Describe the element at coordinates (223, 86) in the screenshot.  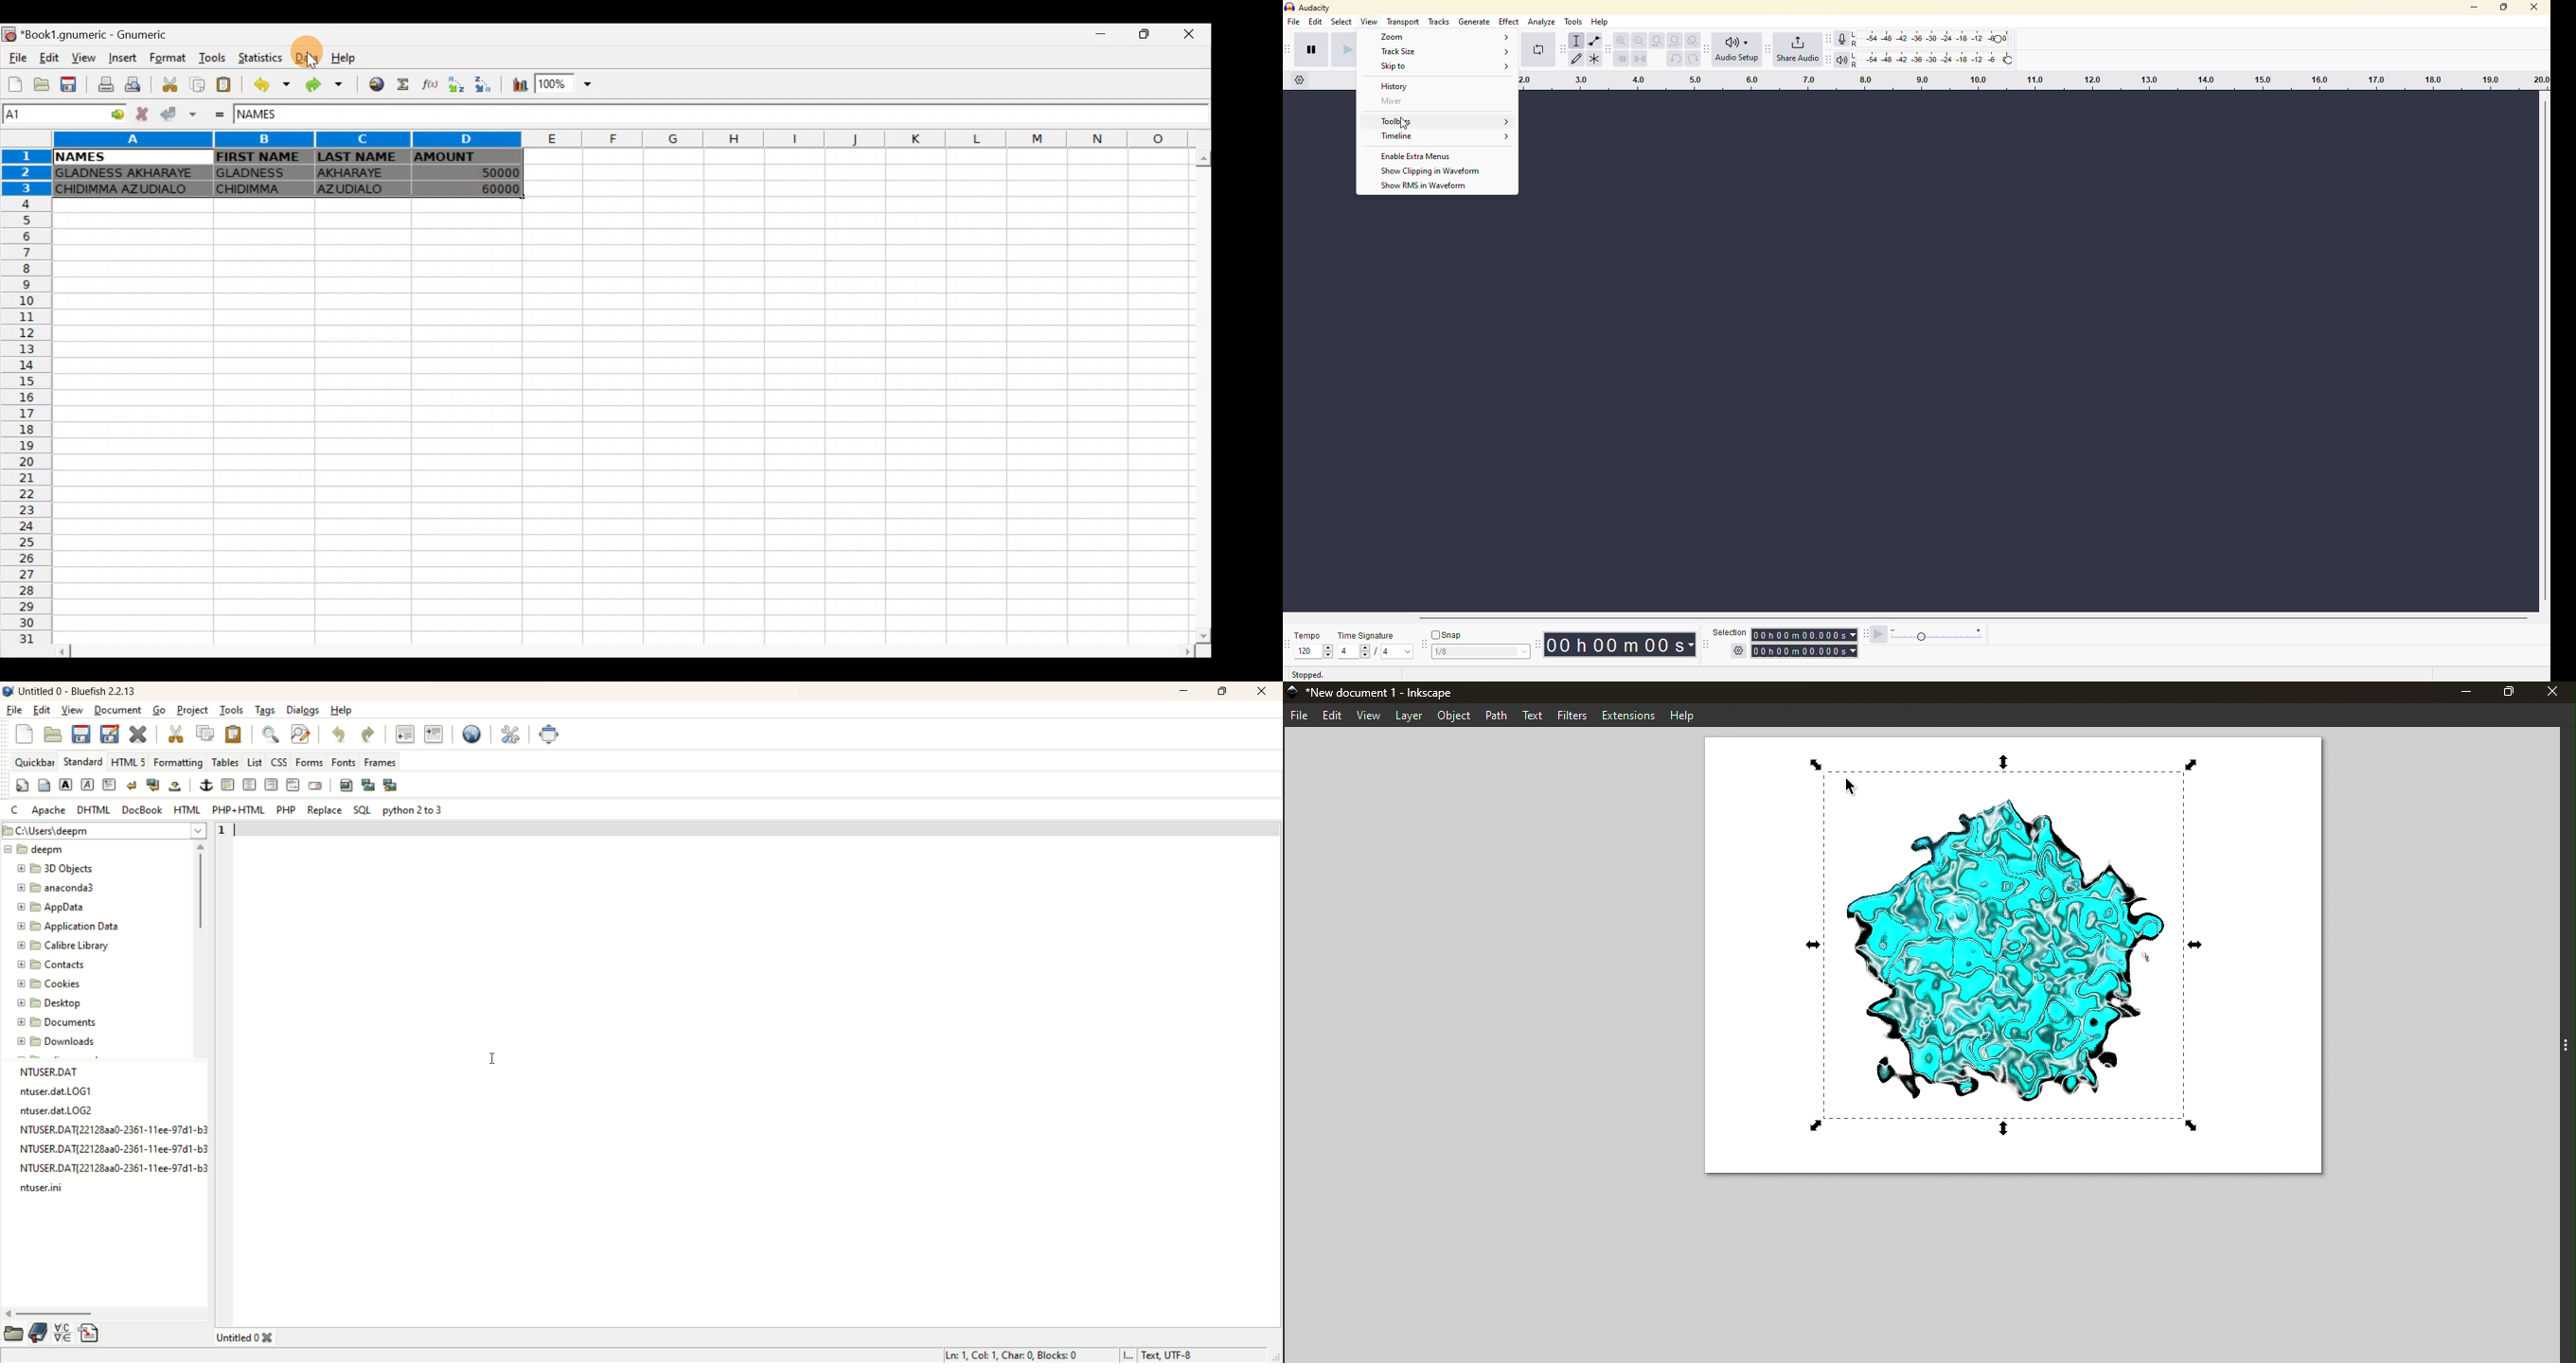
I see `Paste clipboard` at that location.